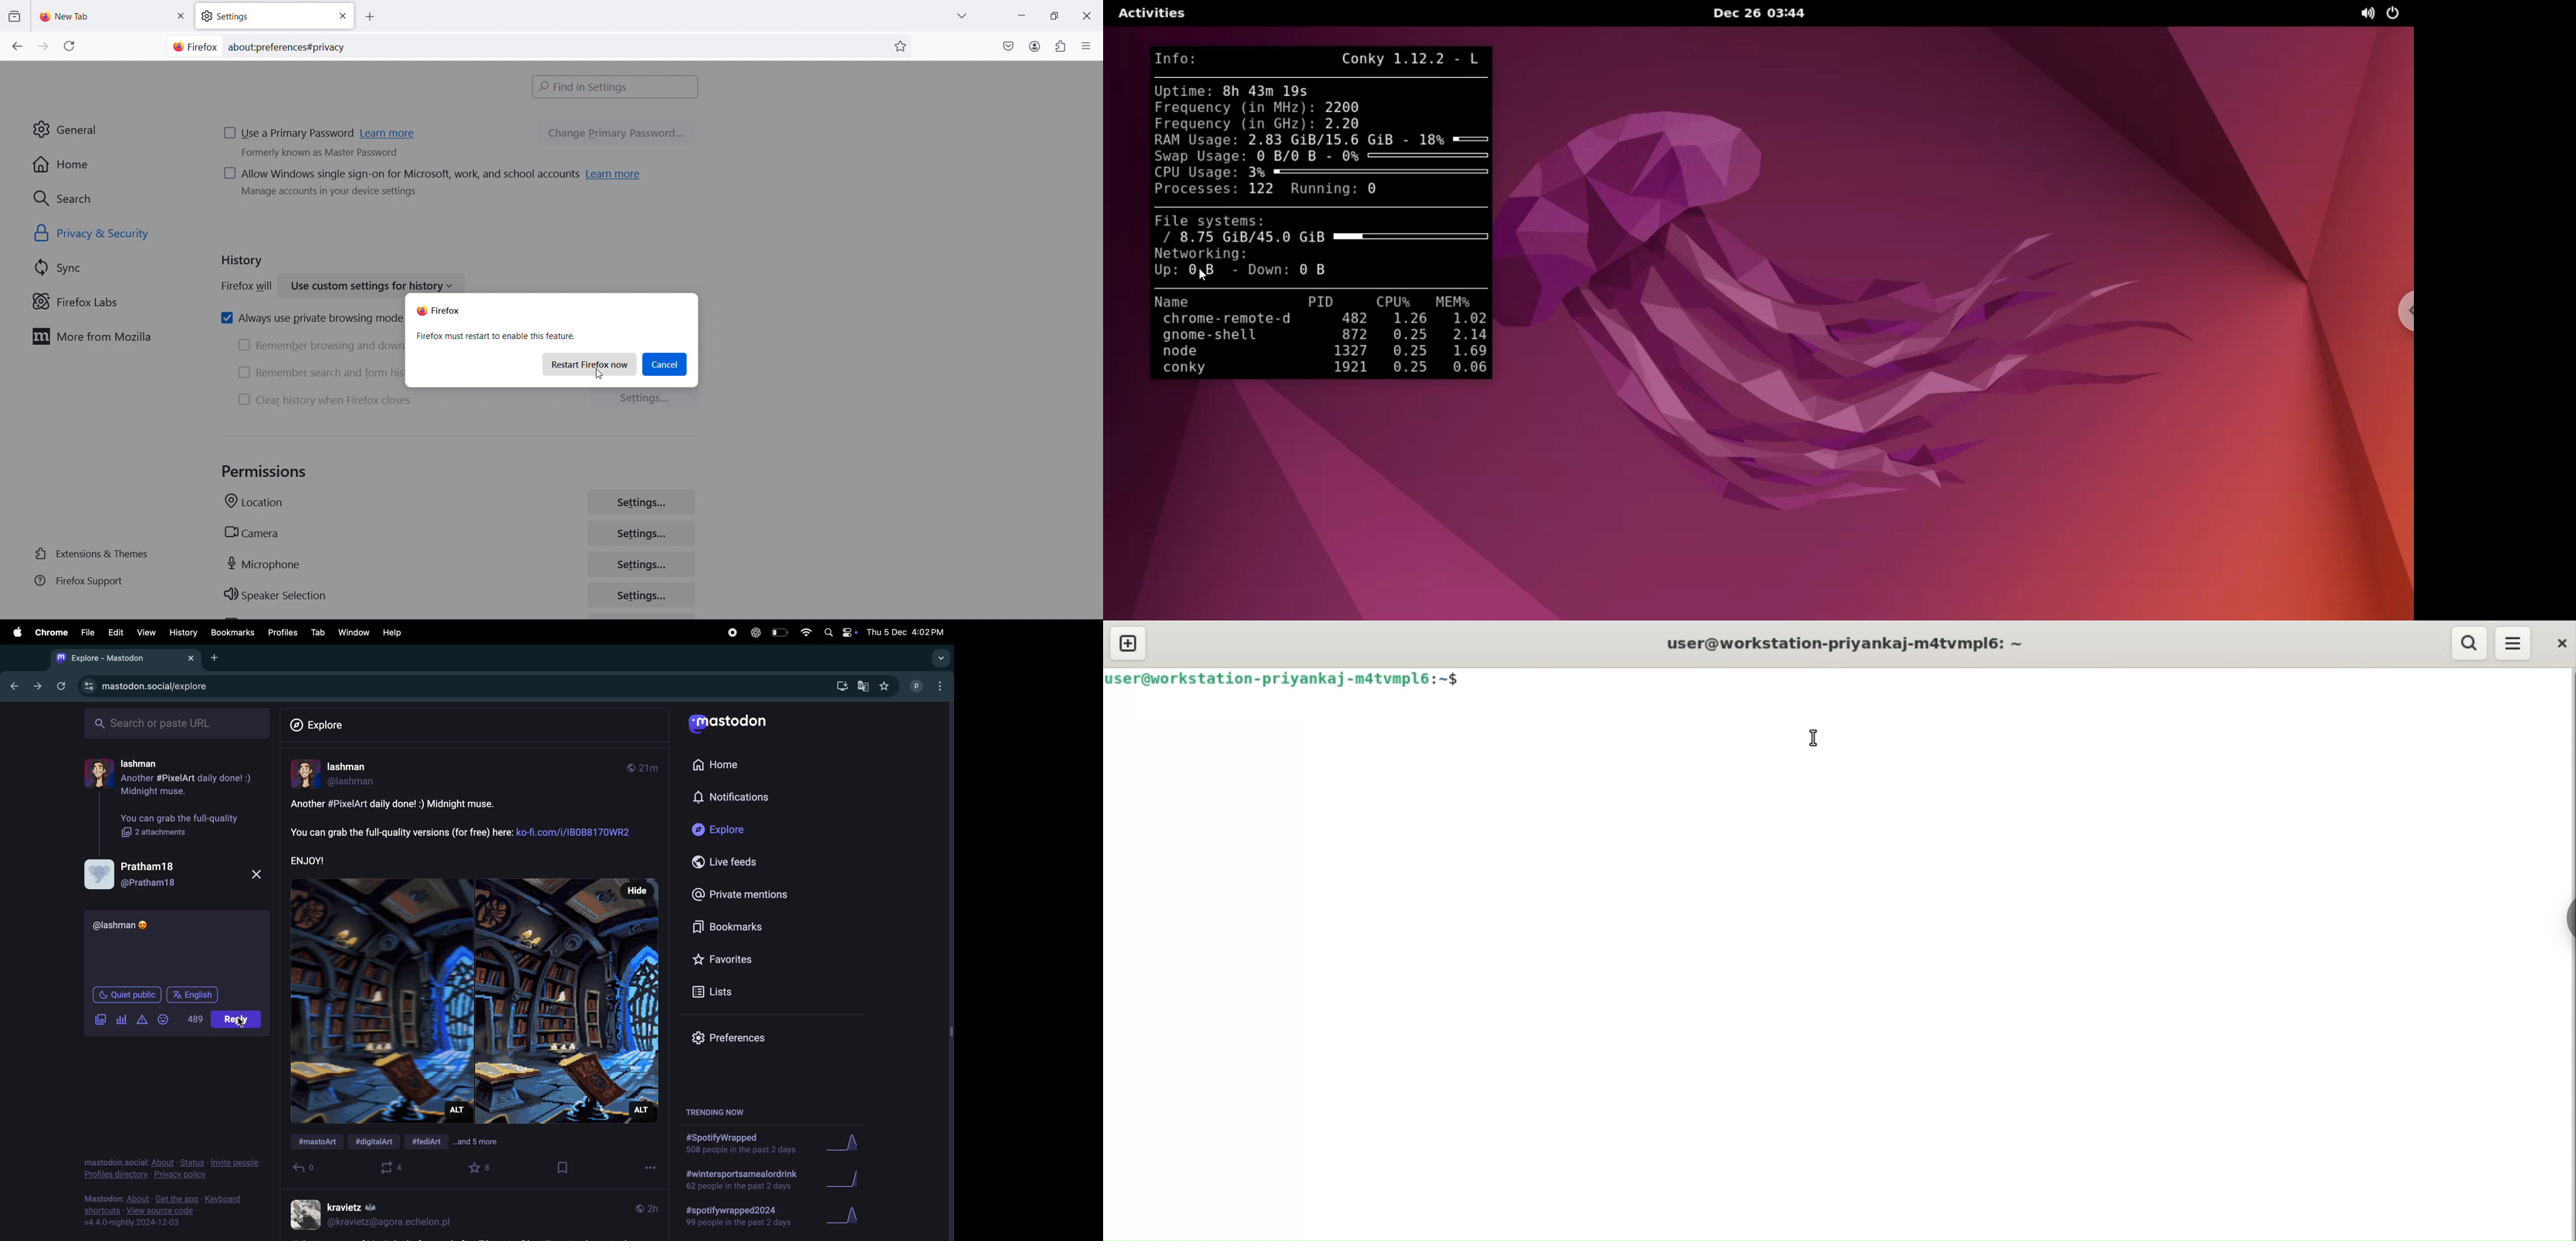 This screenshot has height=1260, width=2576. I want to click on help, so click(394, 632).